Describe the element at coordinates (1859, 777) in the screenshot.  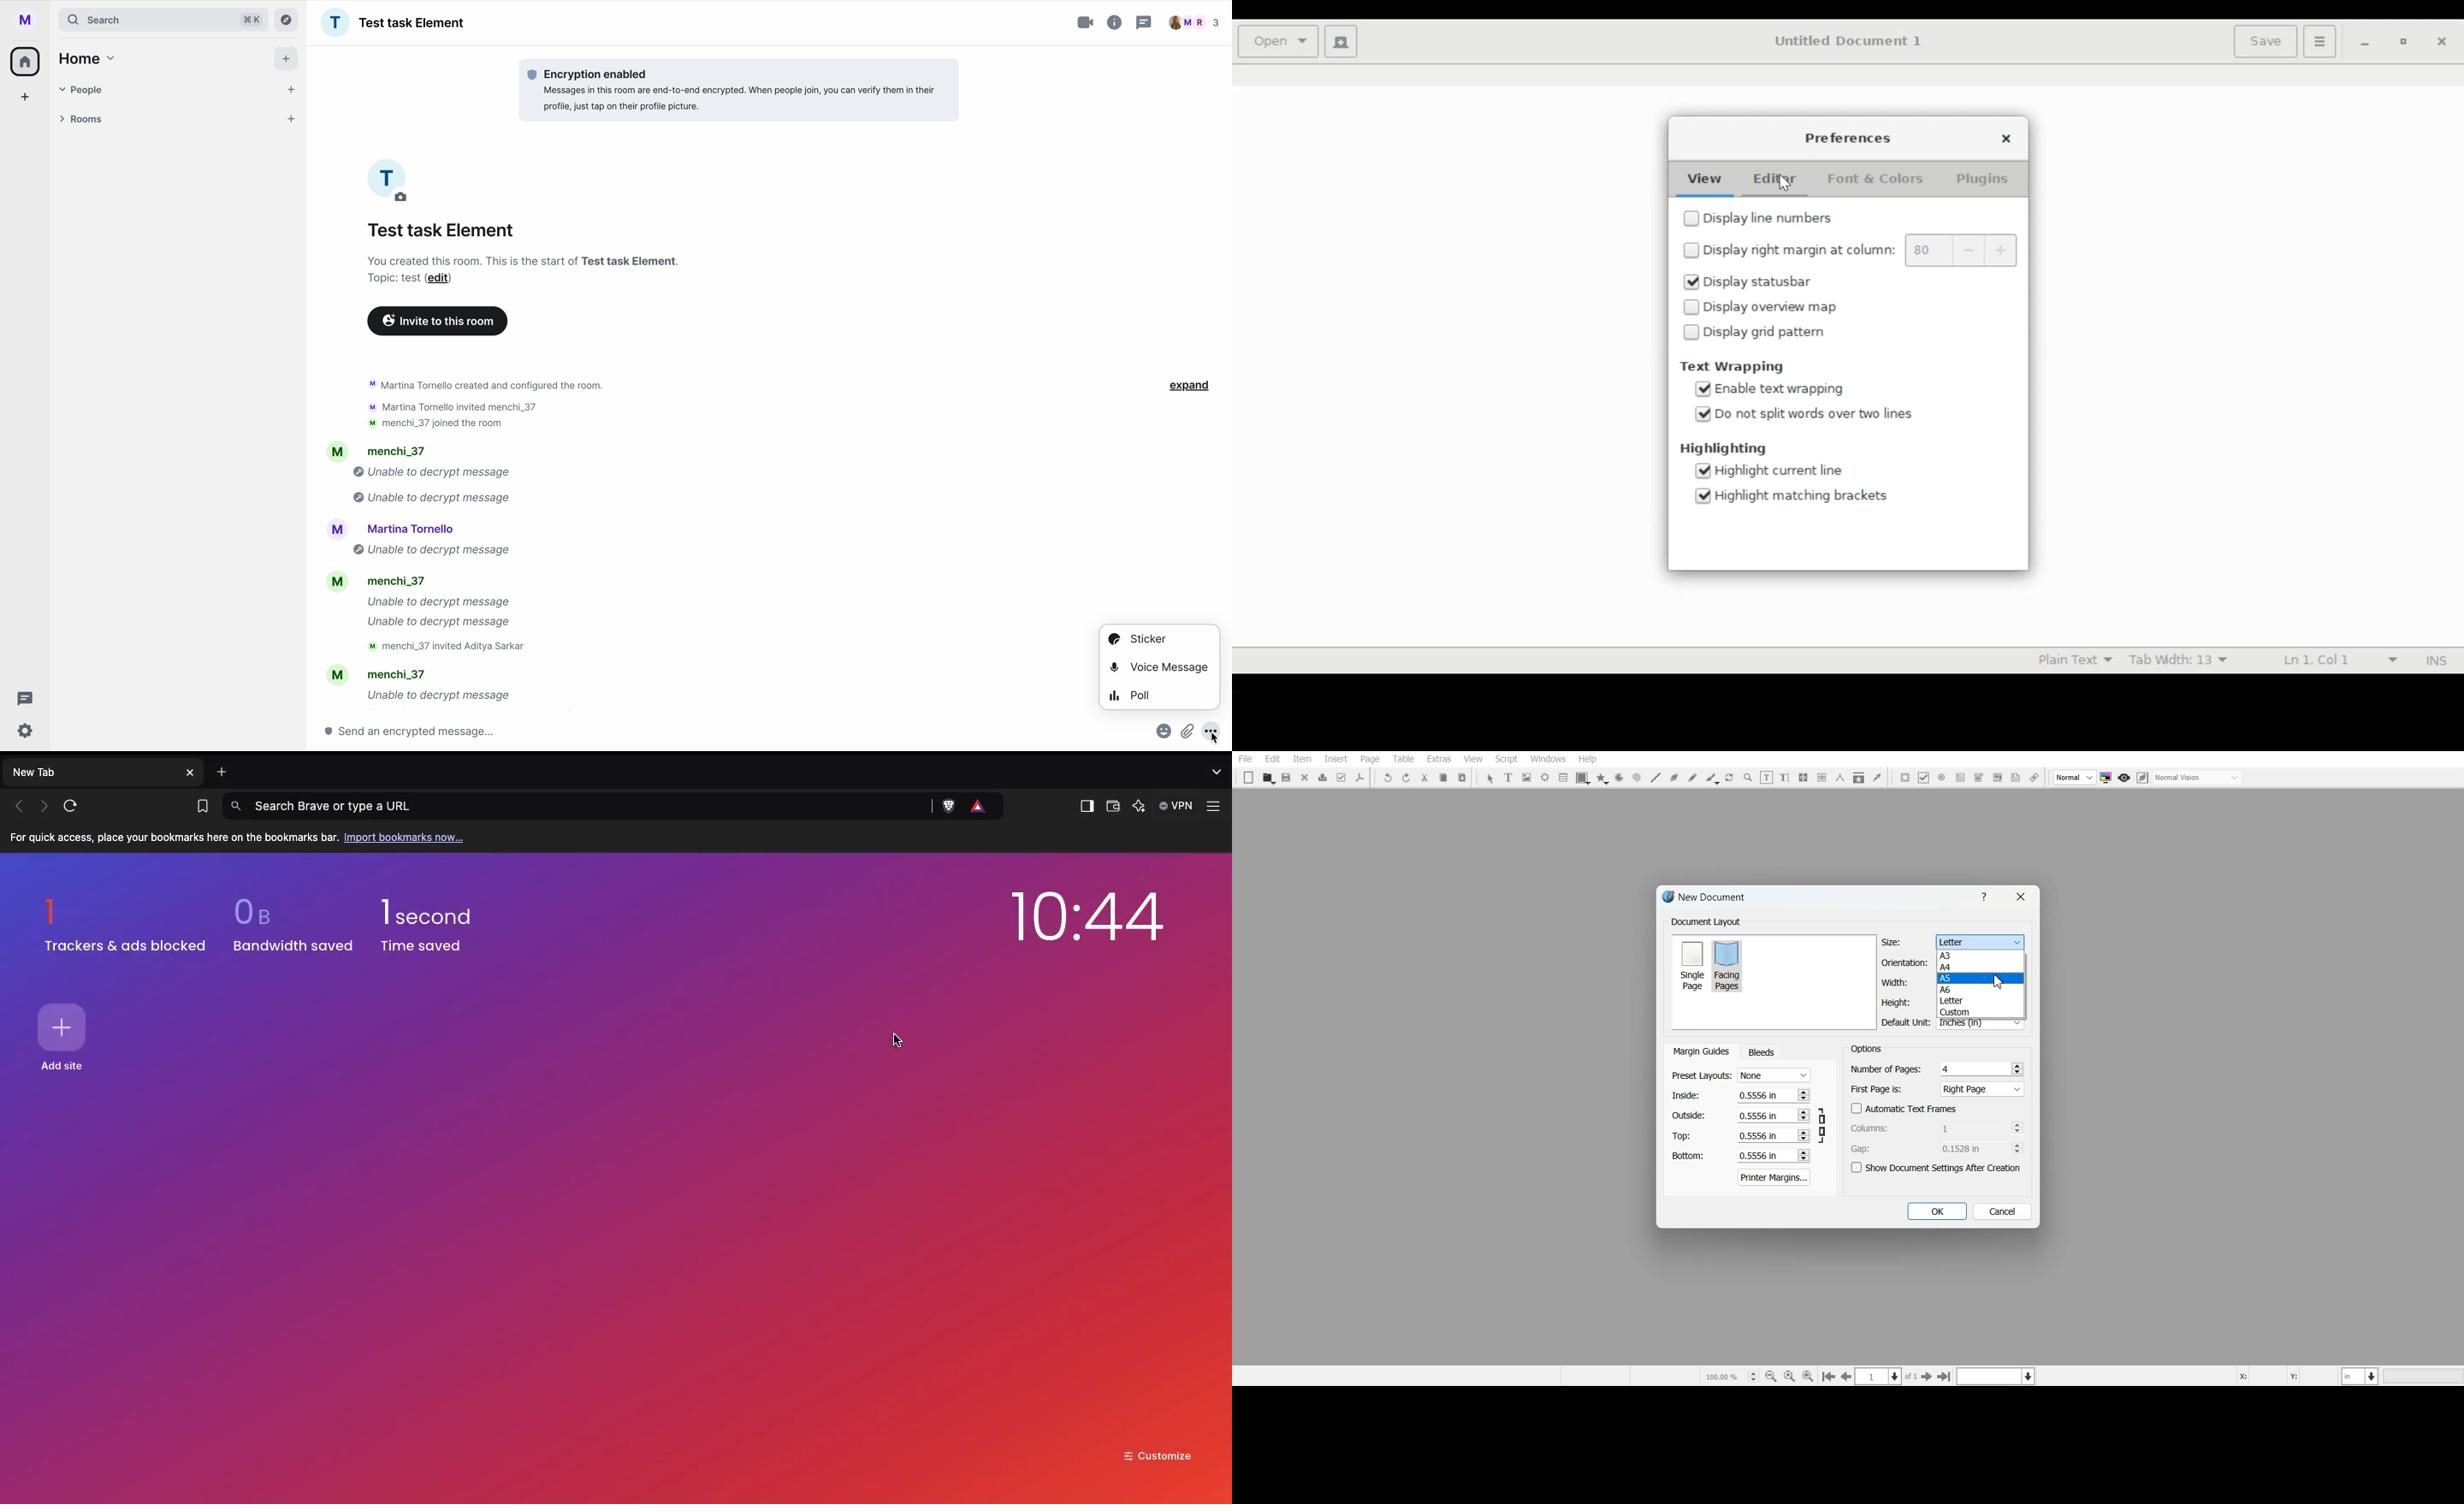
I see `Copy Item Properties` at that location.